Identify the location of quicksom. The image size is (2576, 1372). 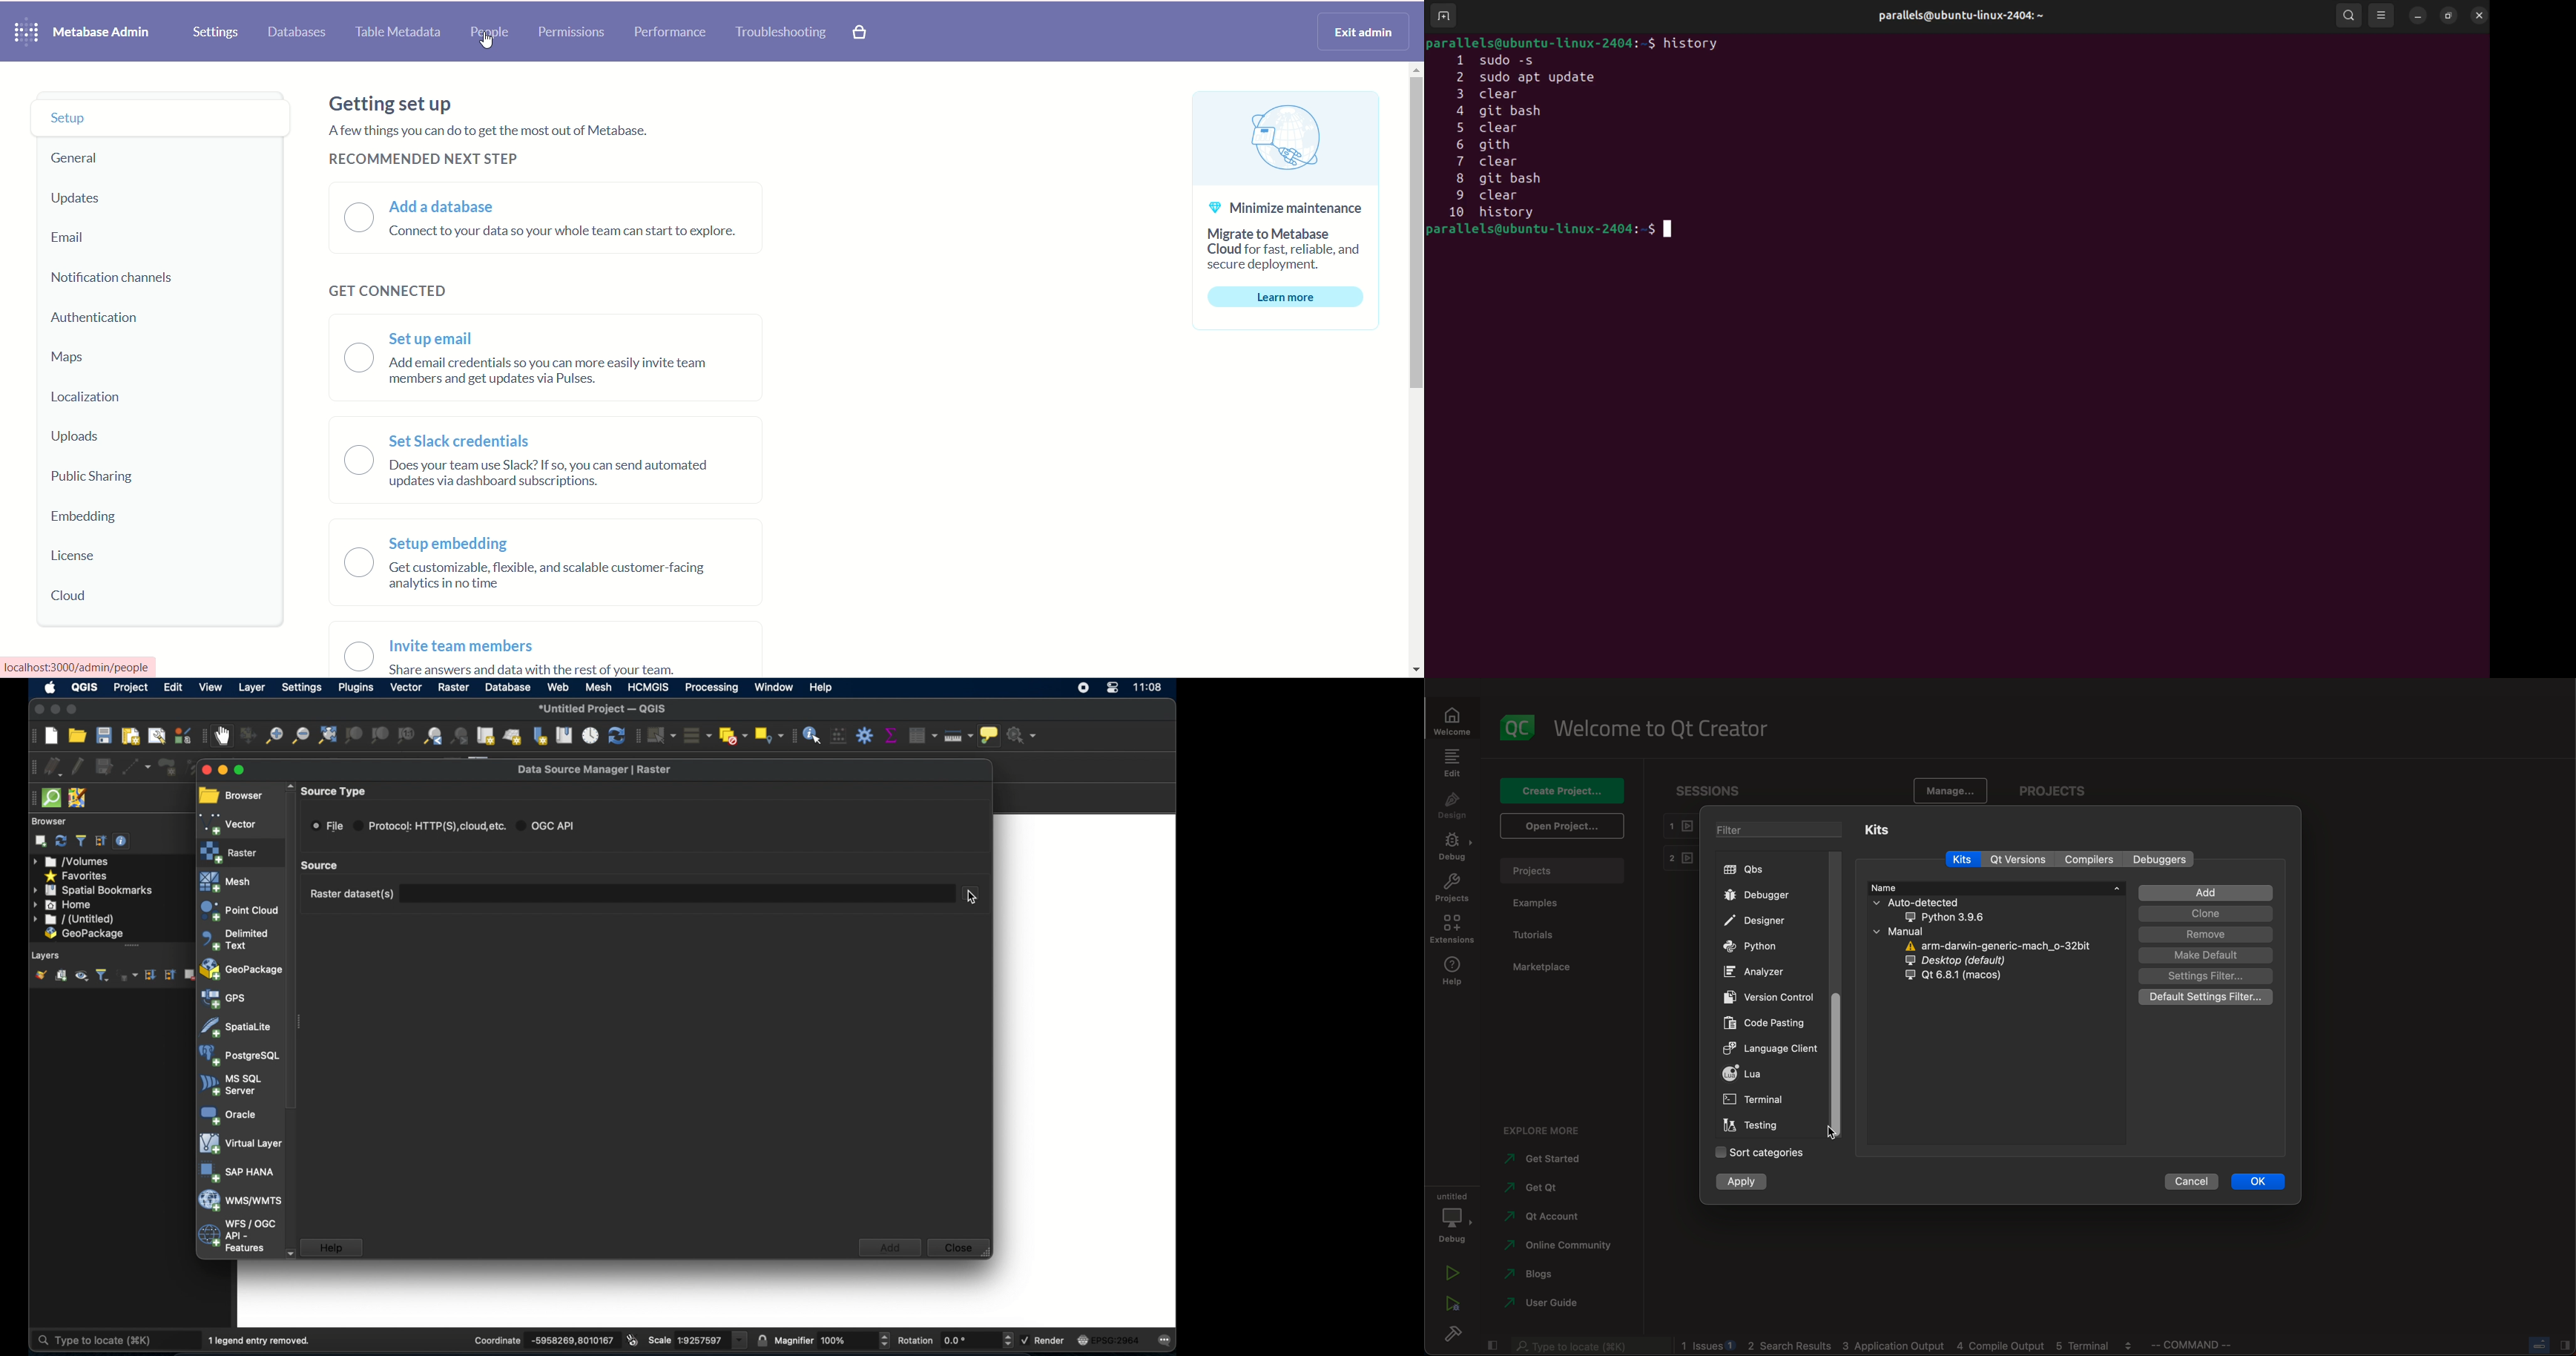
(51, 798).